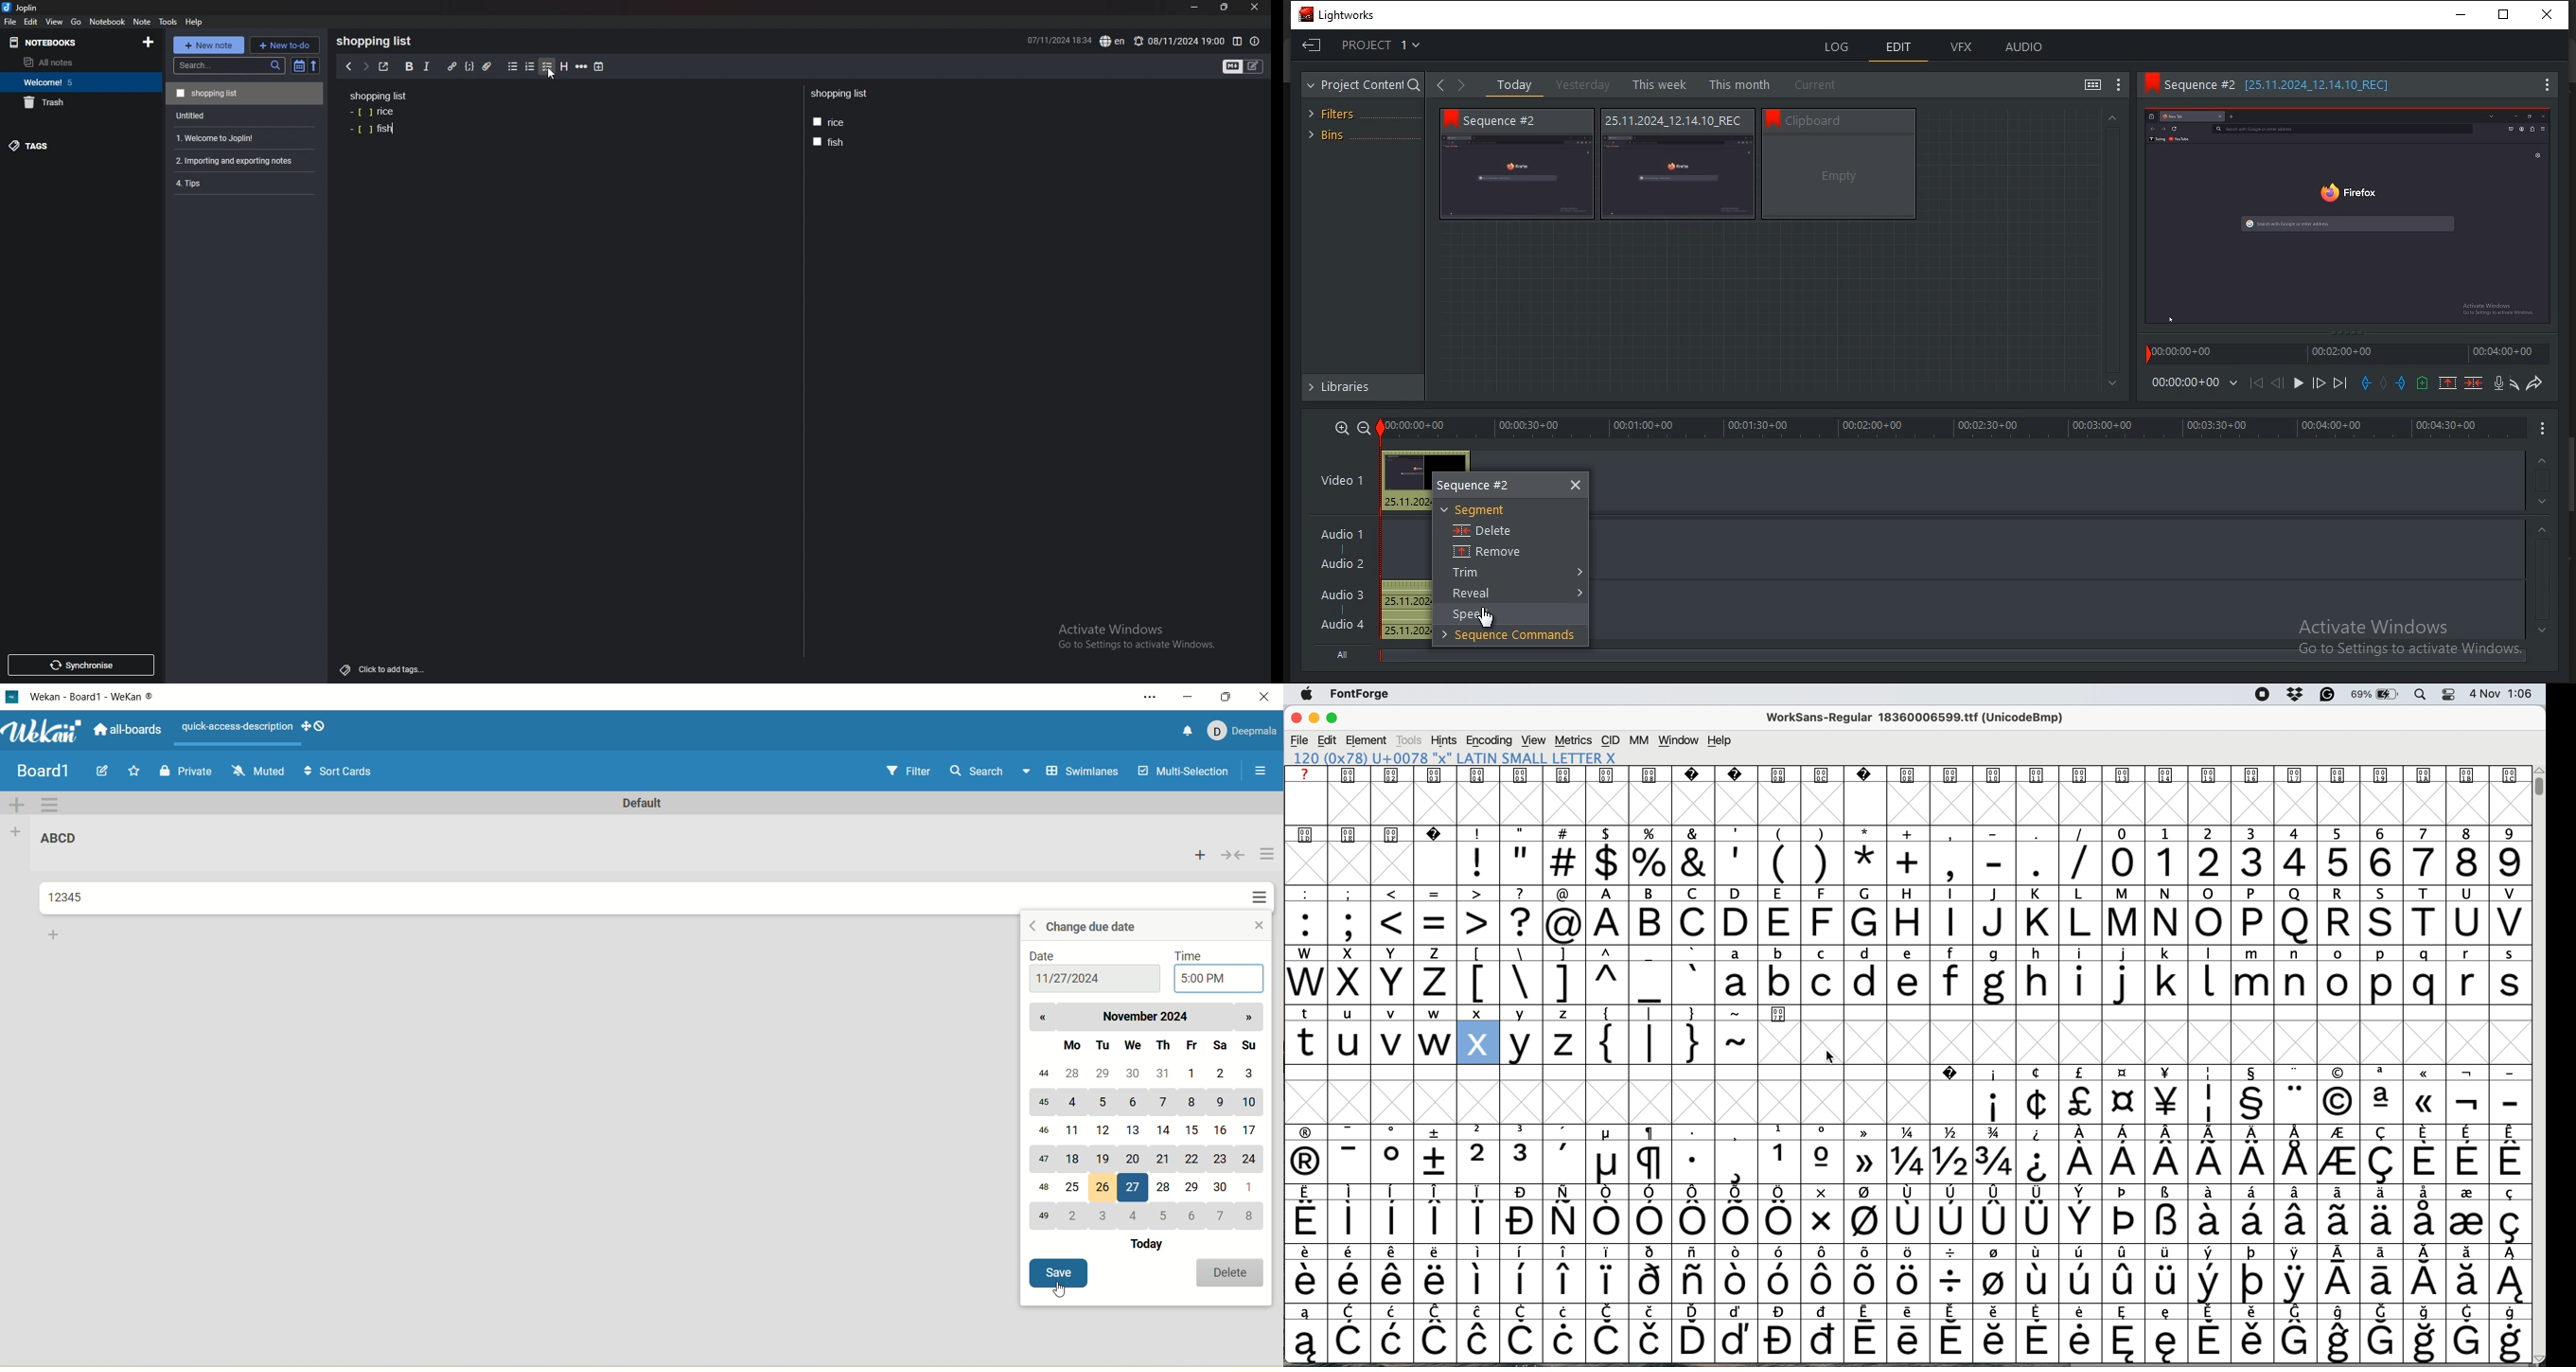 Image resolution: width=2576 pixels, height=1372 pixels. I want to click on sort cards, so click(342, 771).